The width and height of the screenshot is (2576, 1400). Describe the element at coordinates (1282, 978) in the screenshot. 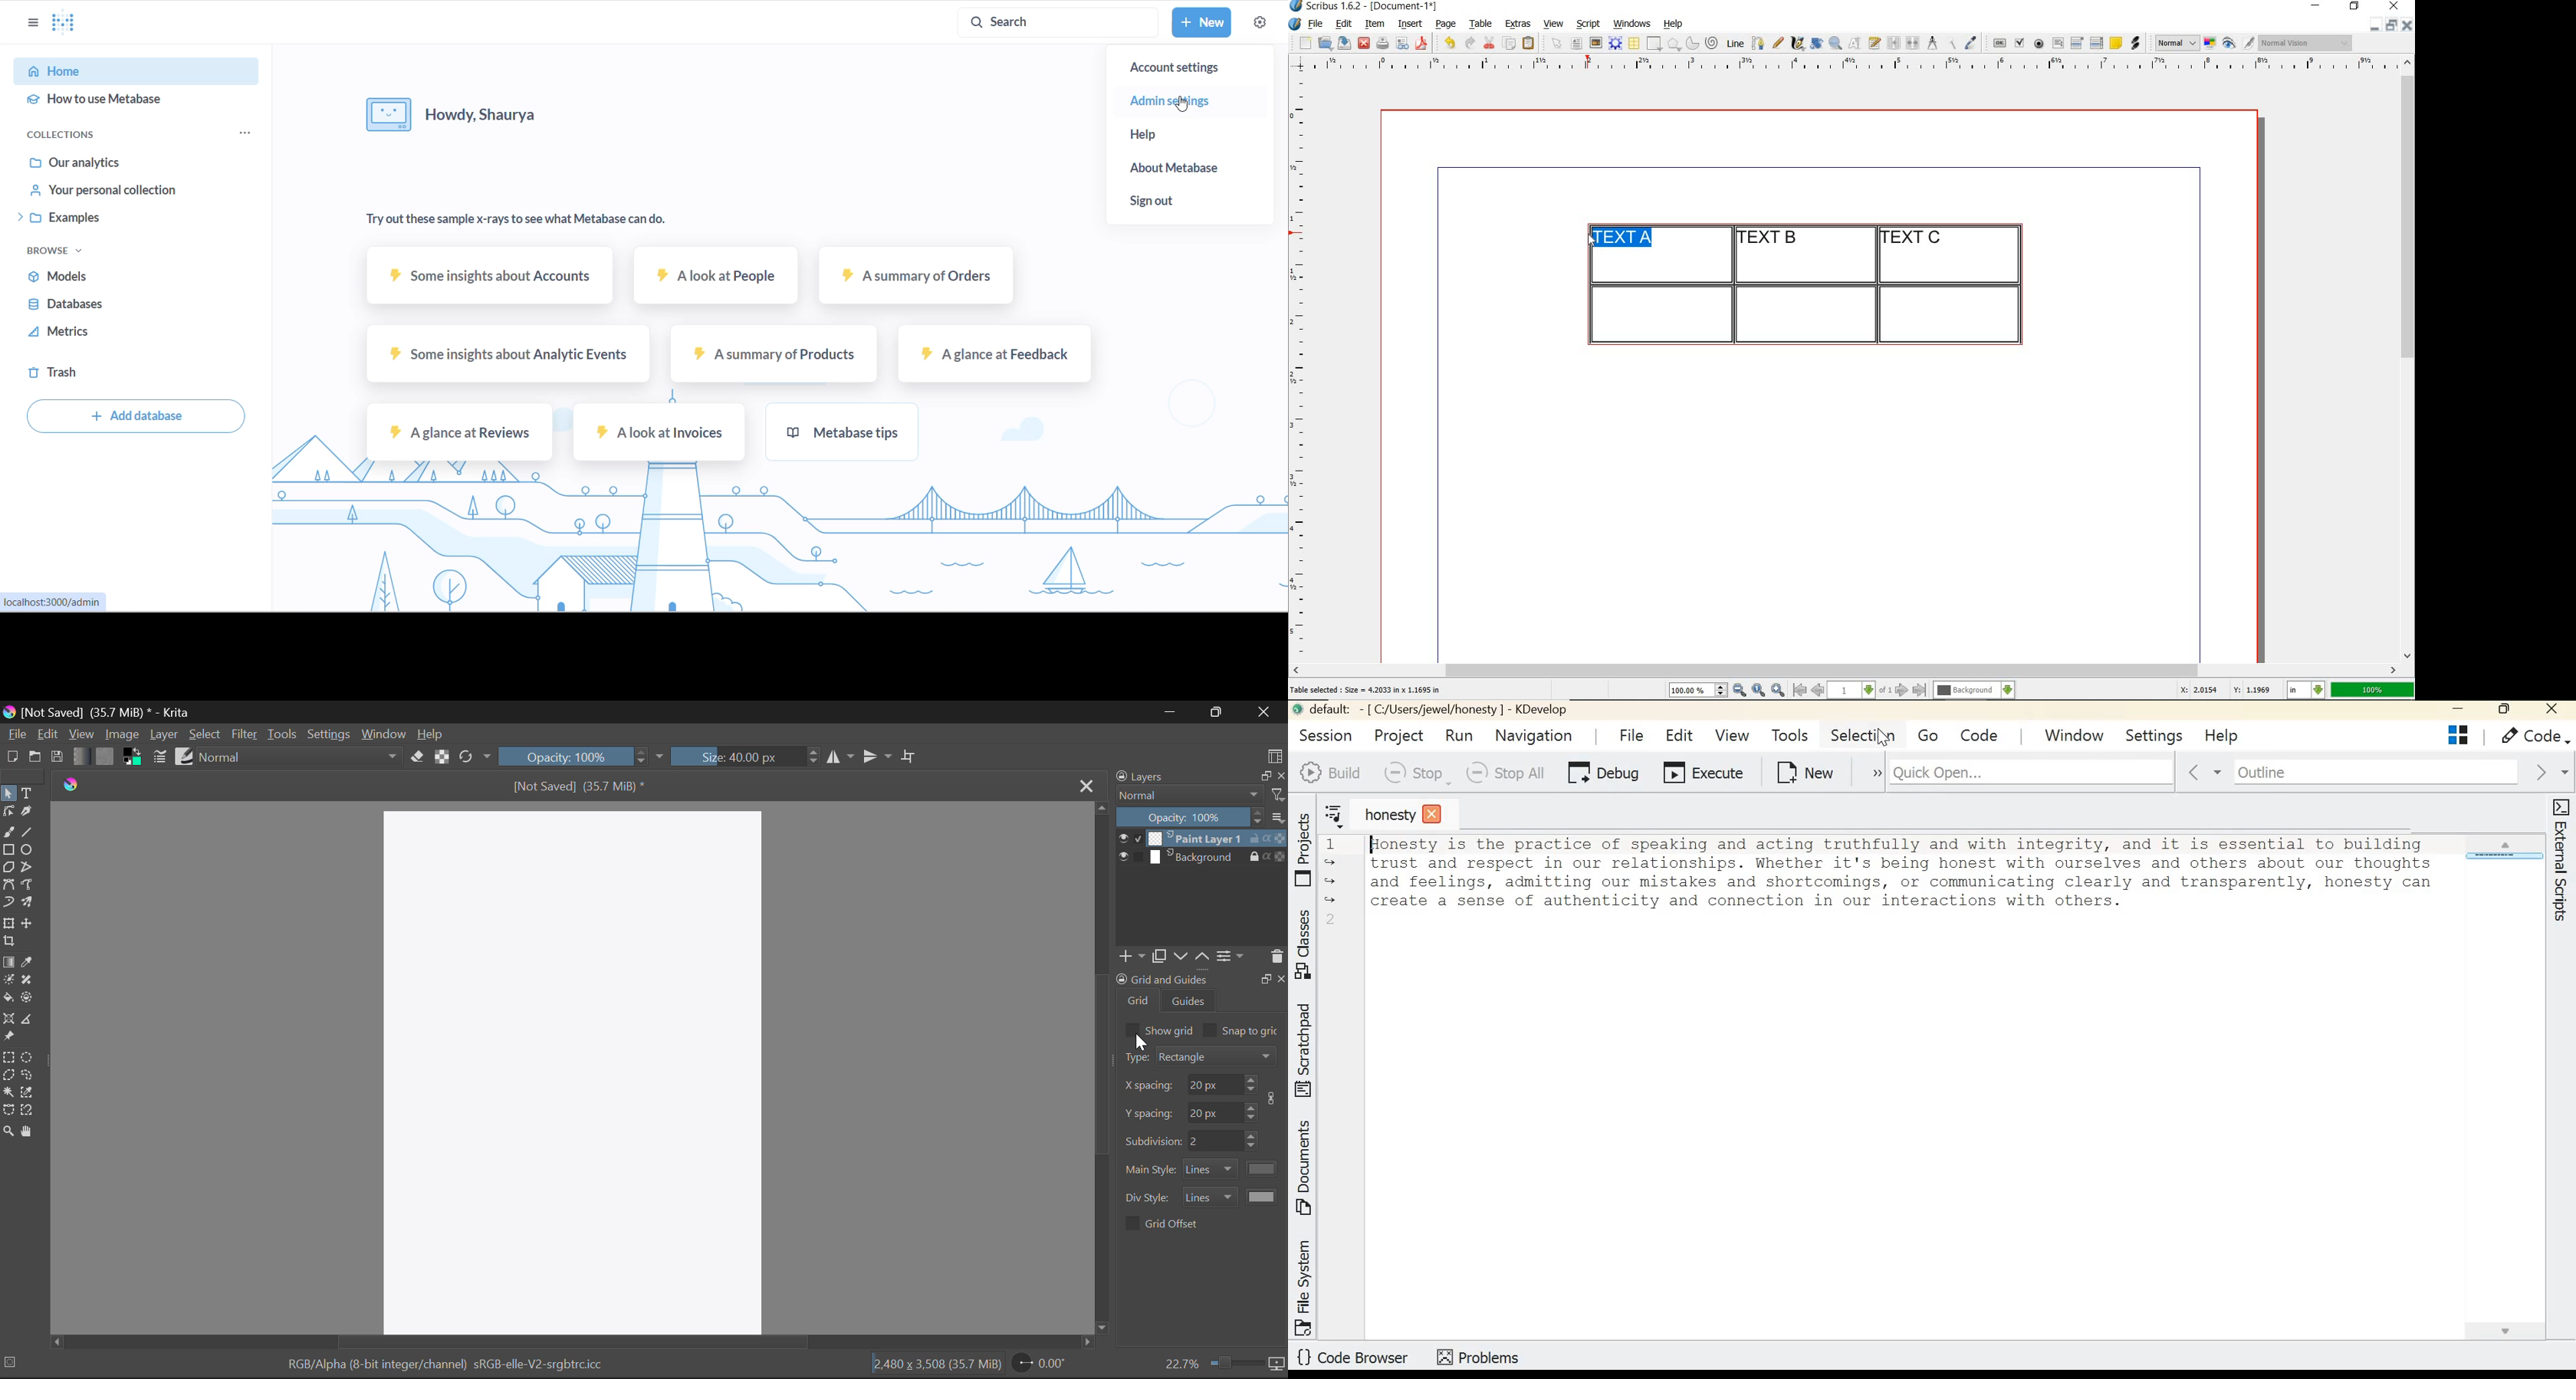

I see `` at that location.